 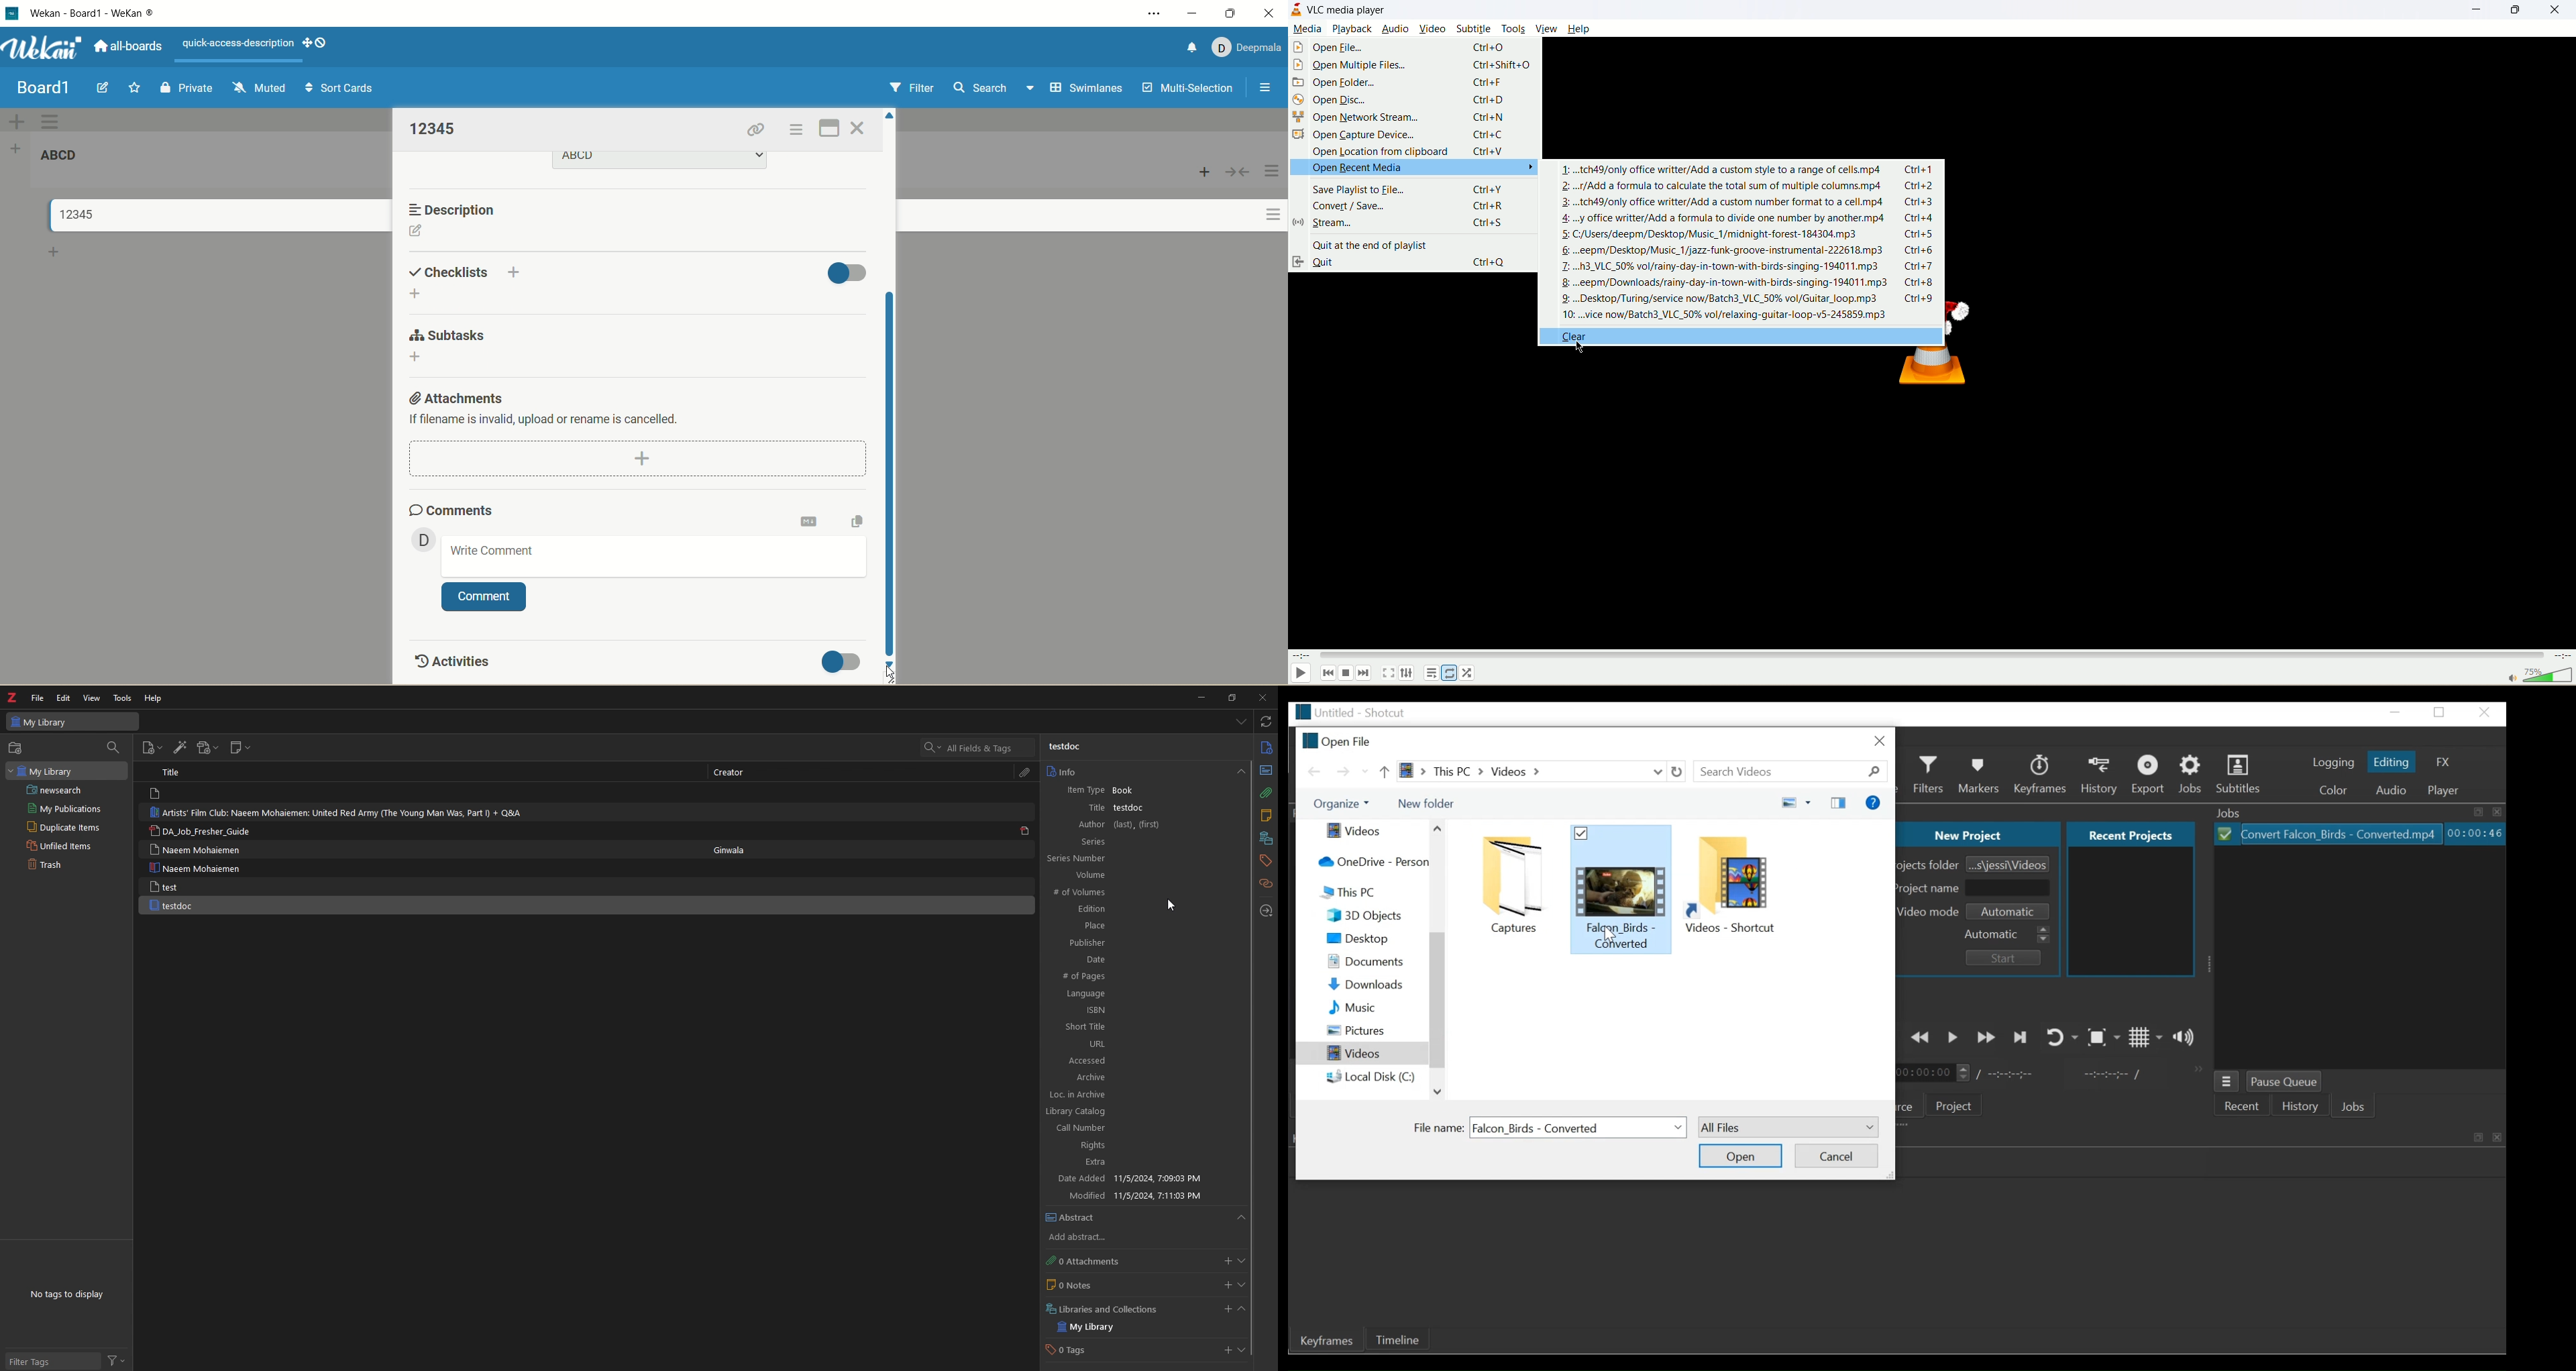 I want to click on File name, so click(x=1323, y=712).